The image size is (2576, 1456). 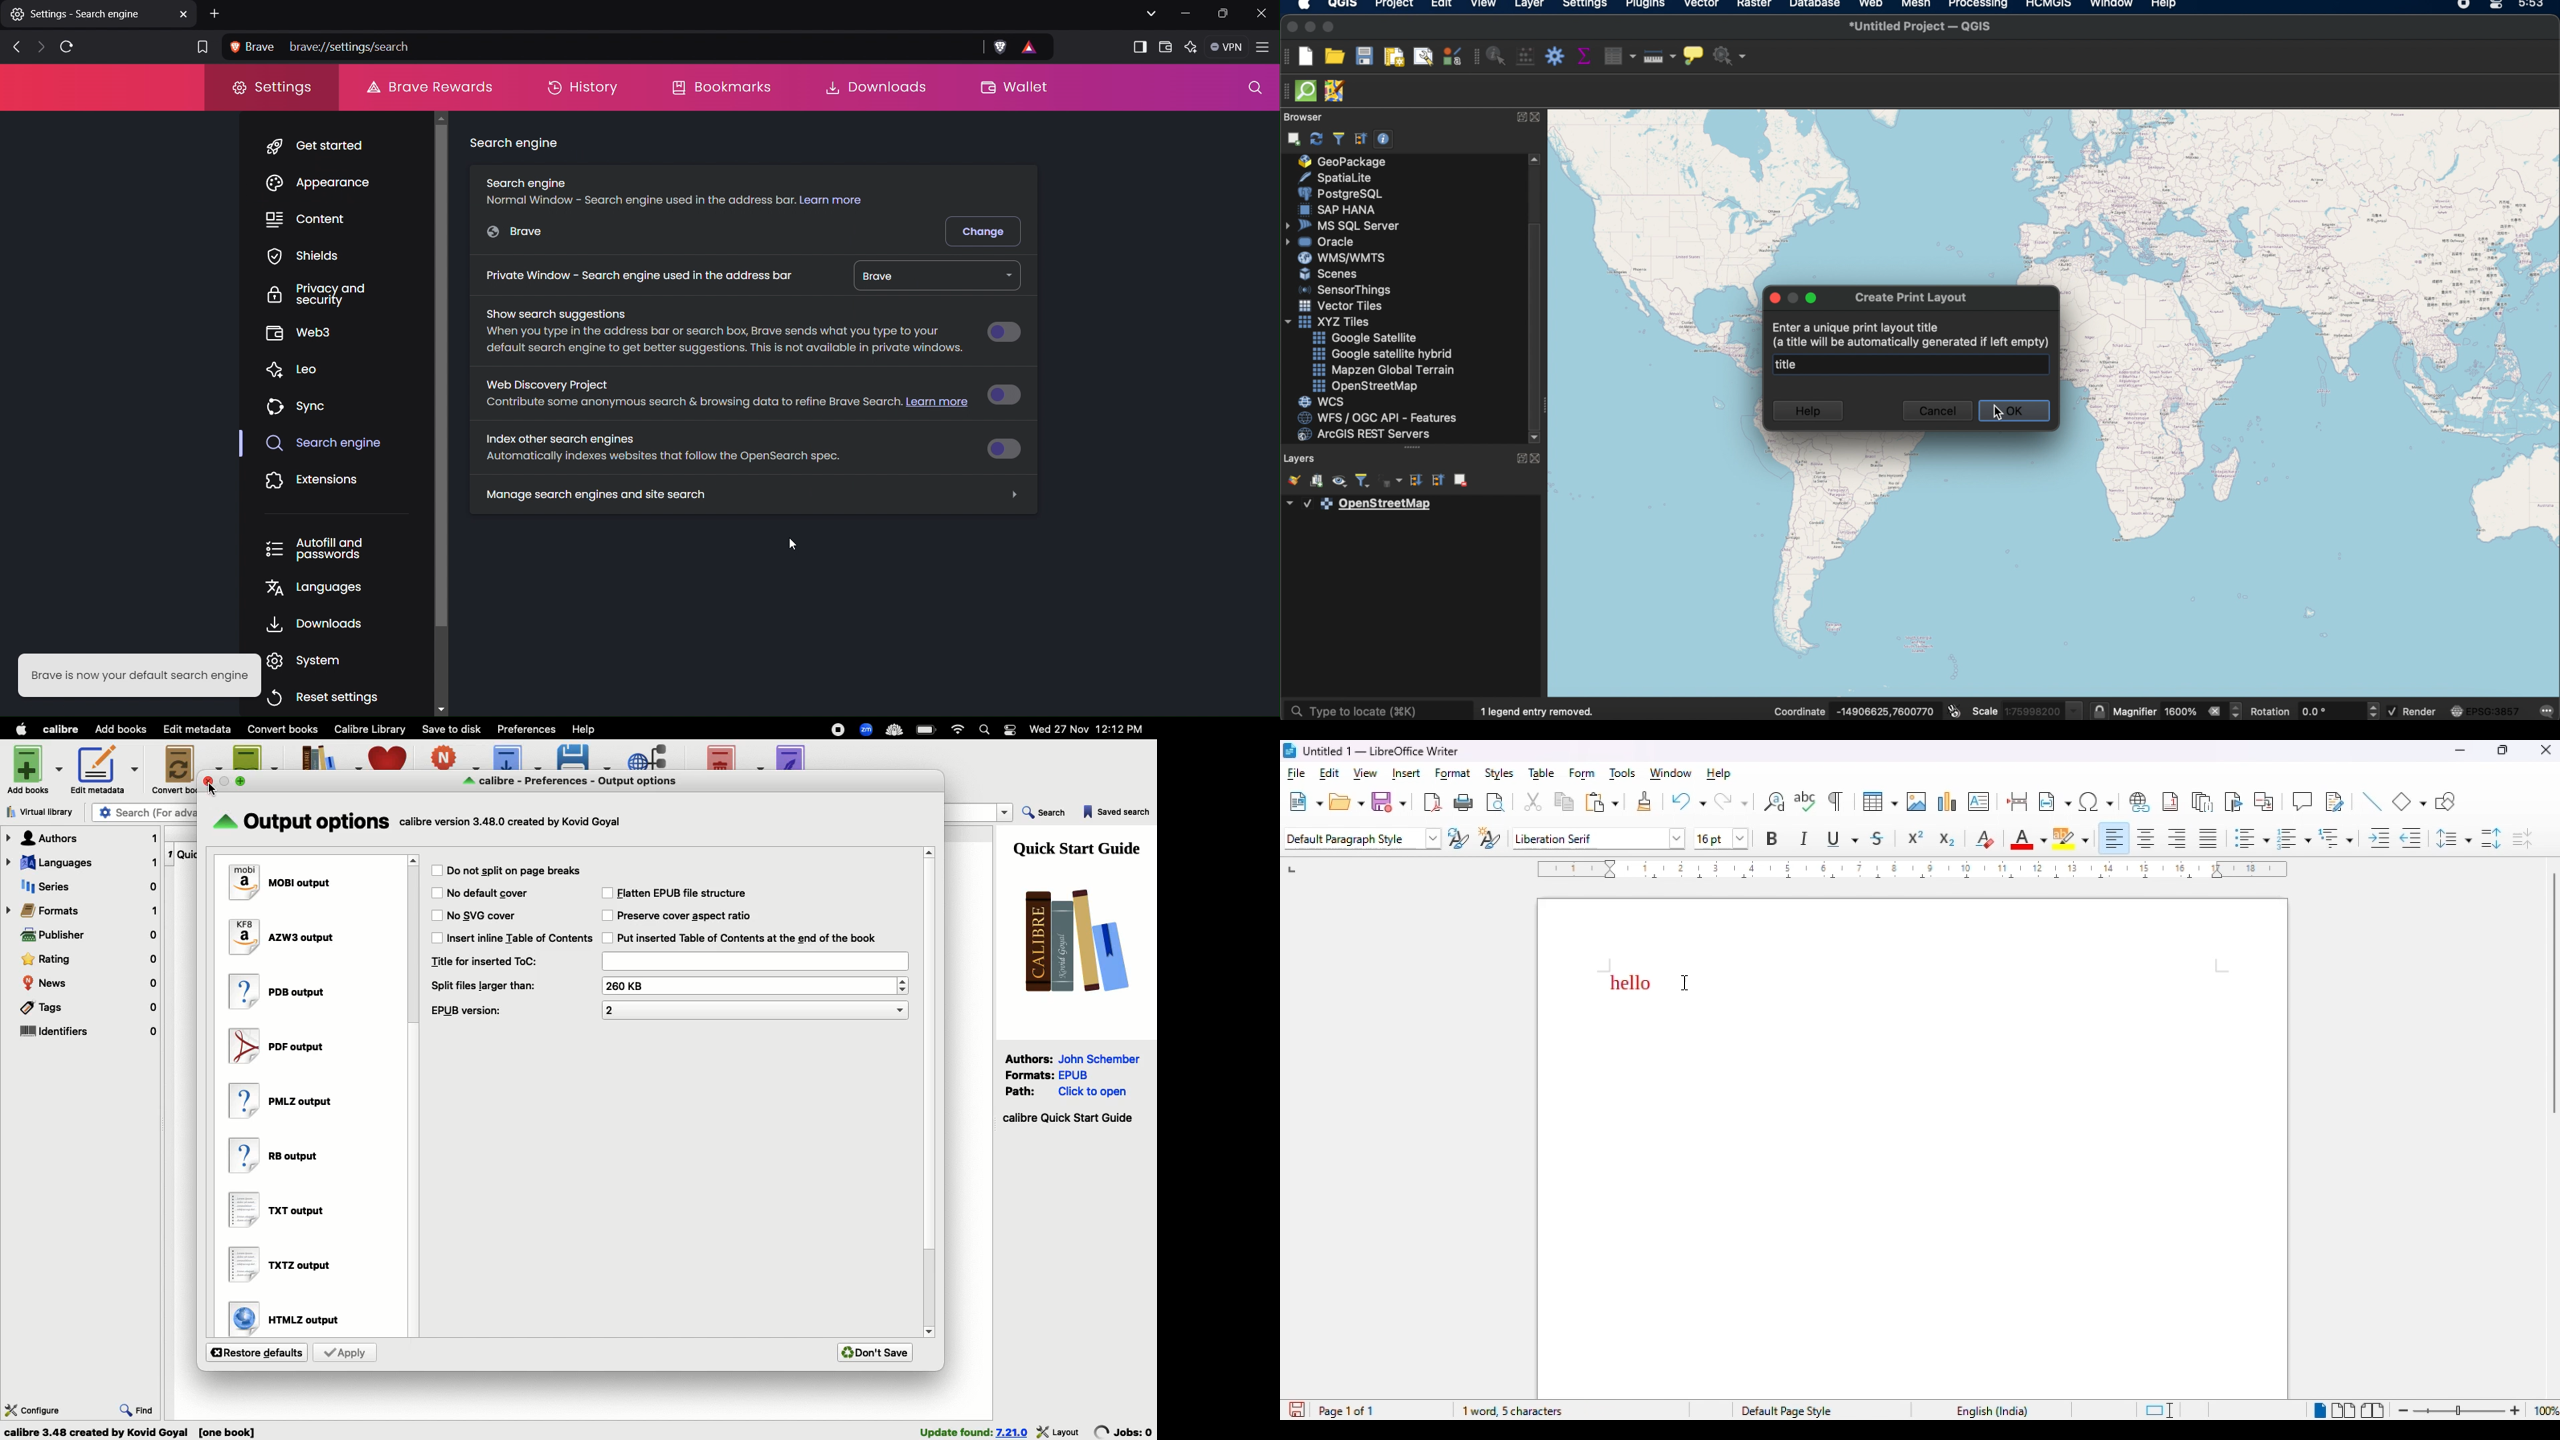 What do you see at coordinates (2504, 750) in the screenshot?
I see `maximize` at bounding box center [2504, 750].